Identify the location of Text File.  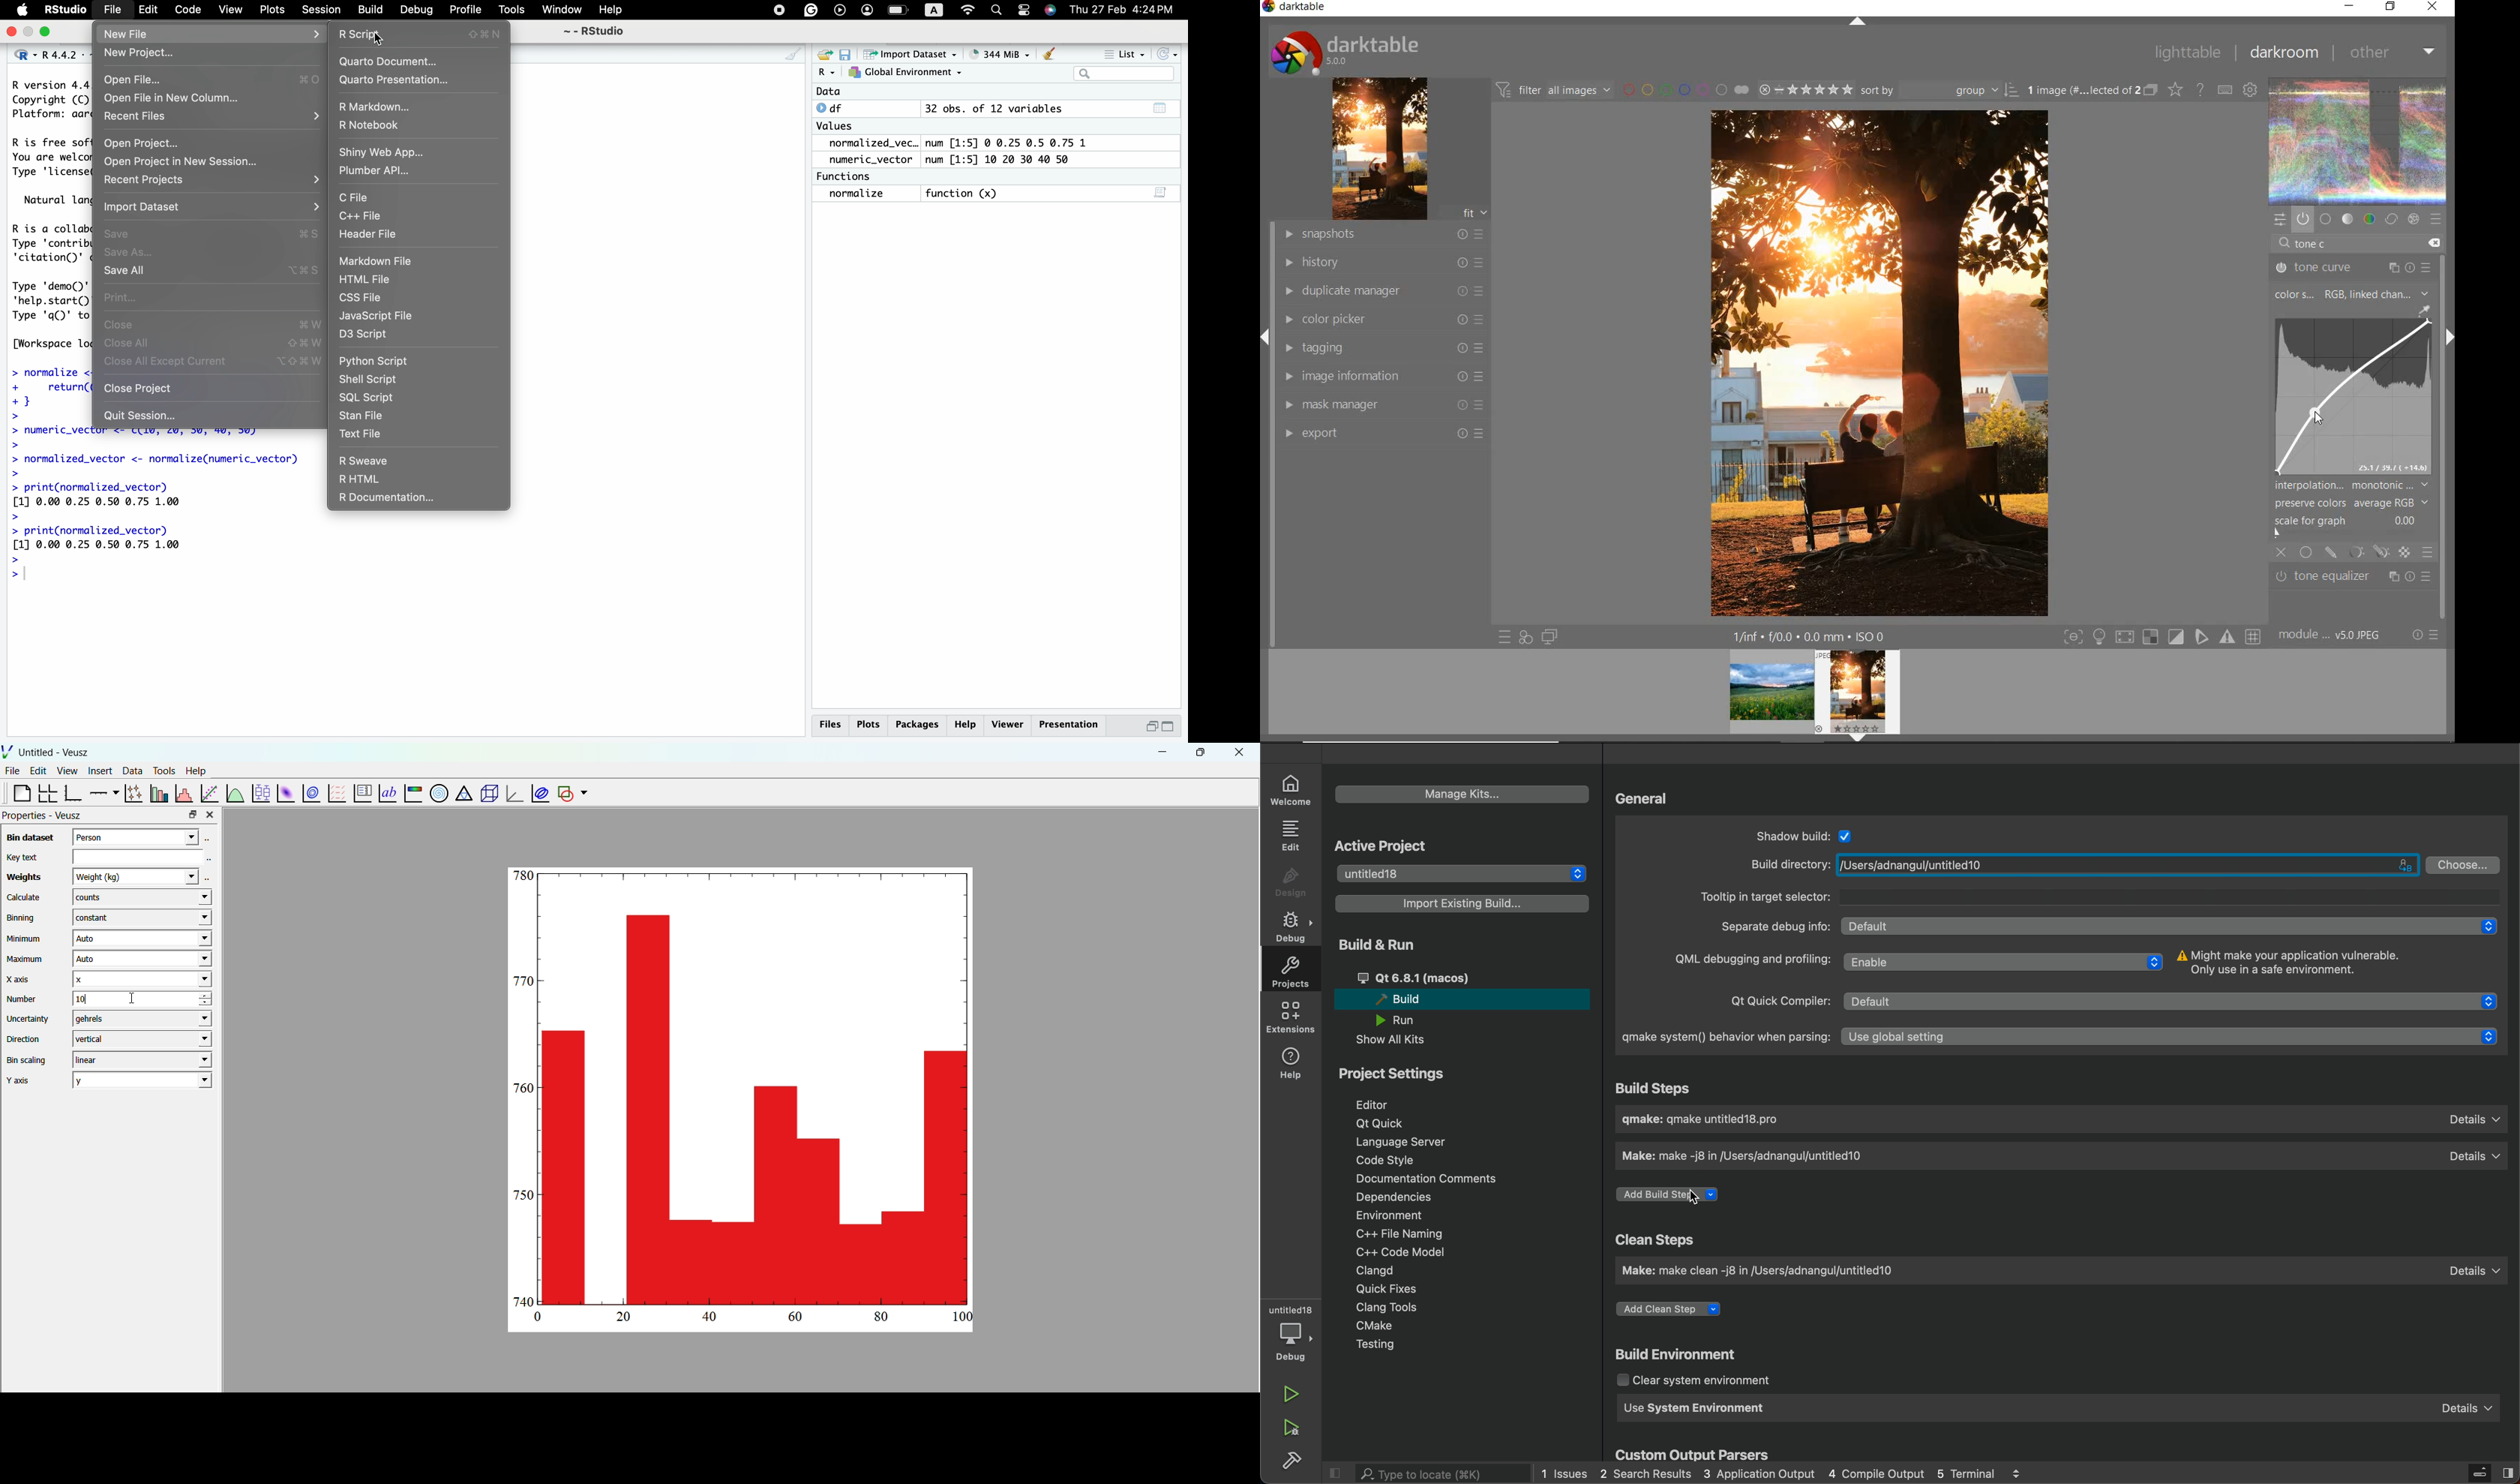
(360, 433).